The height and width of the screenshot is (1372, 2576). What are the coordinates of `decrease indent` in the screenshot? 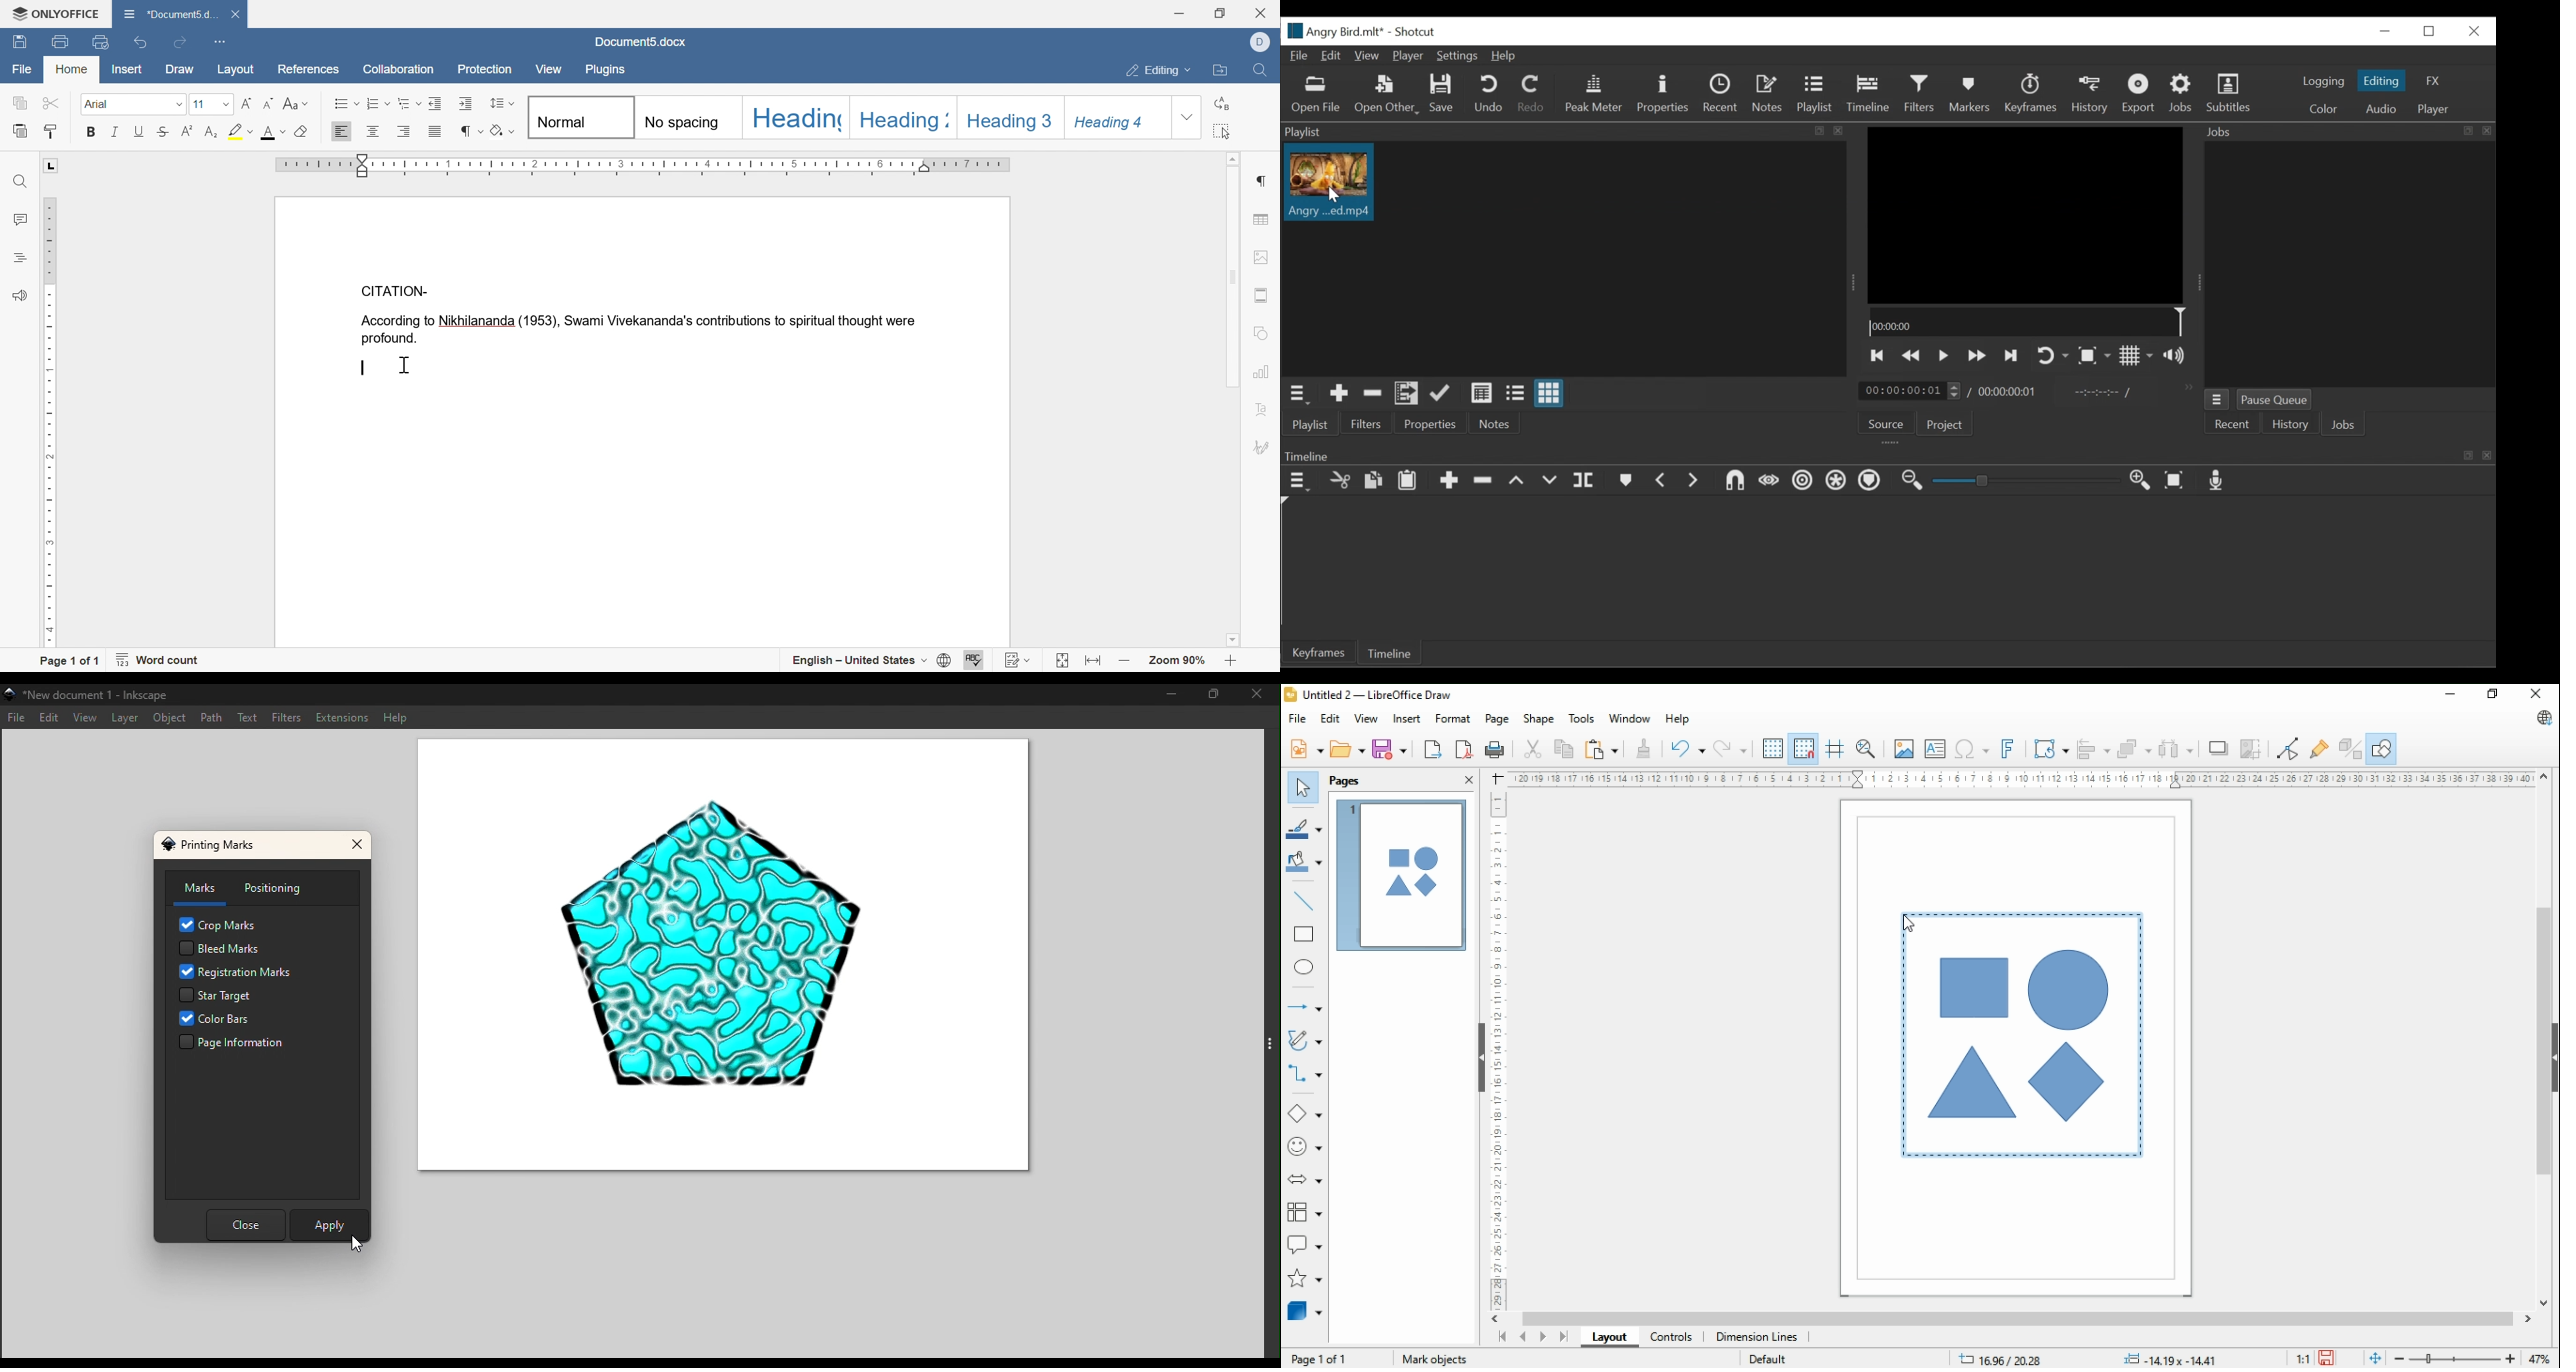 It's located at (437, 105).